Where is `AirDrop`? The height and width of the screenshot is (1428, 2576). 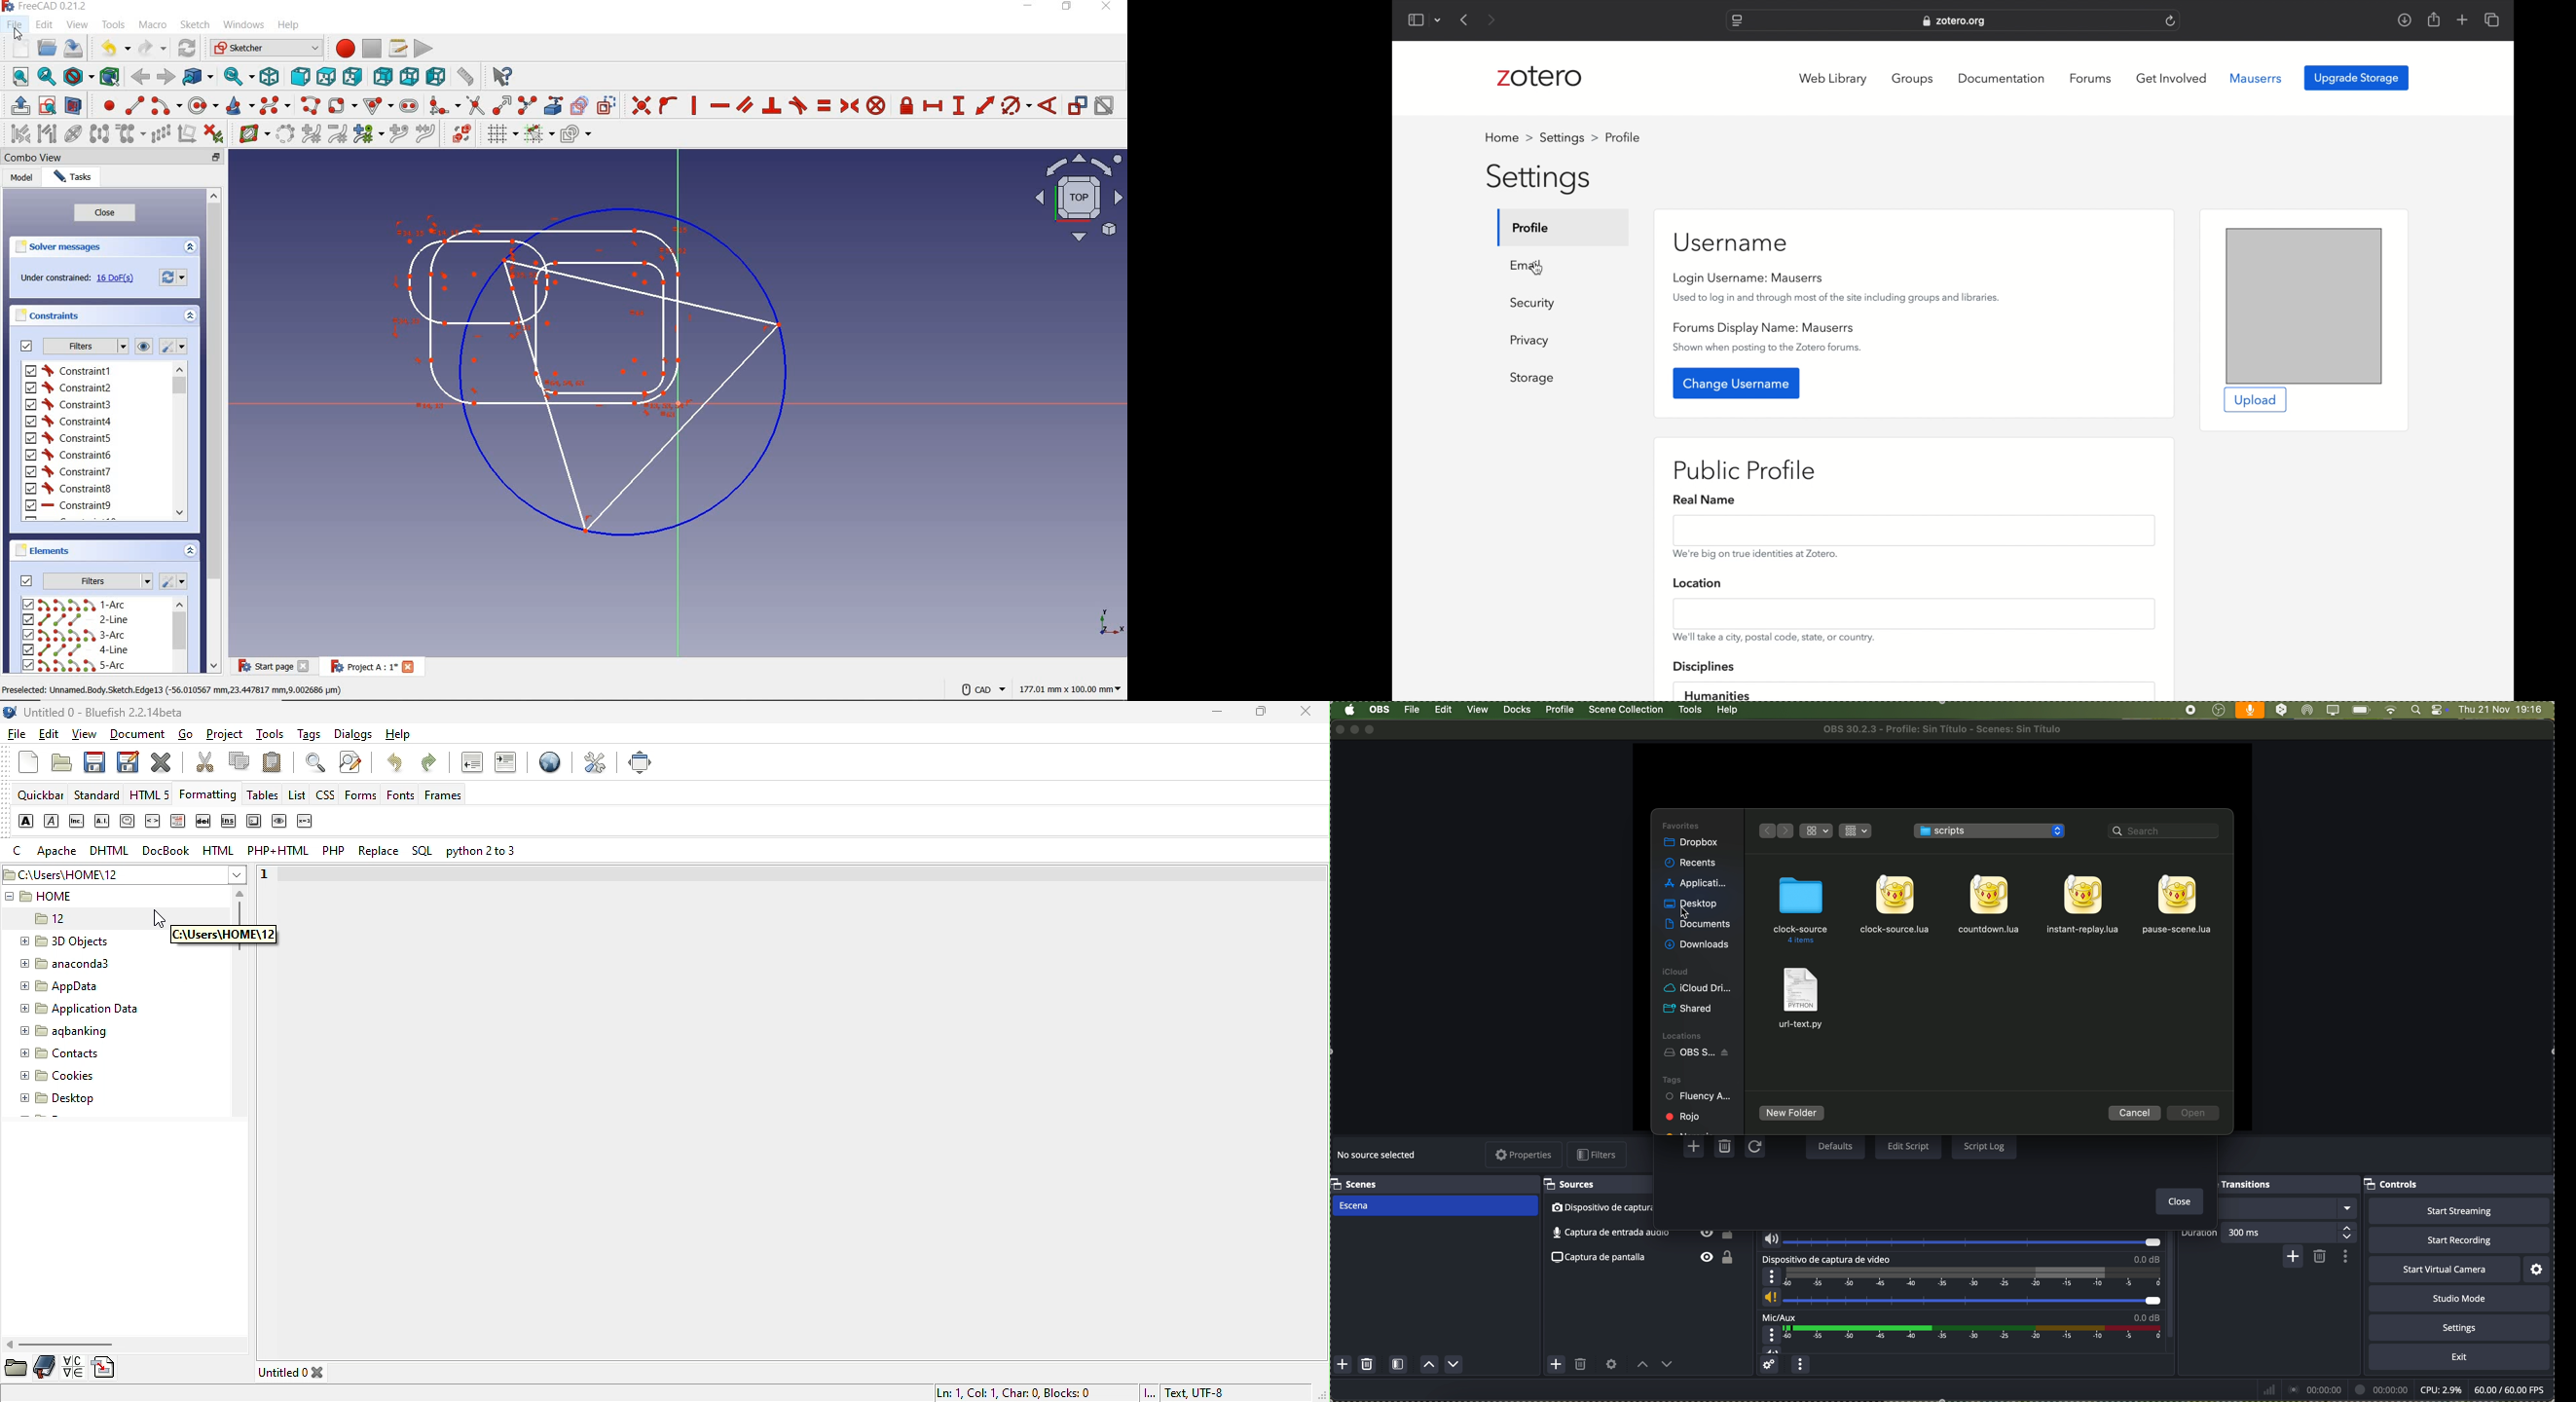
AirDrop is located at coordinates (2308, 711).